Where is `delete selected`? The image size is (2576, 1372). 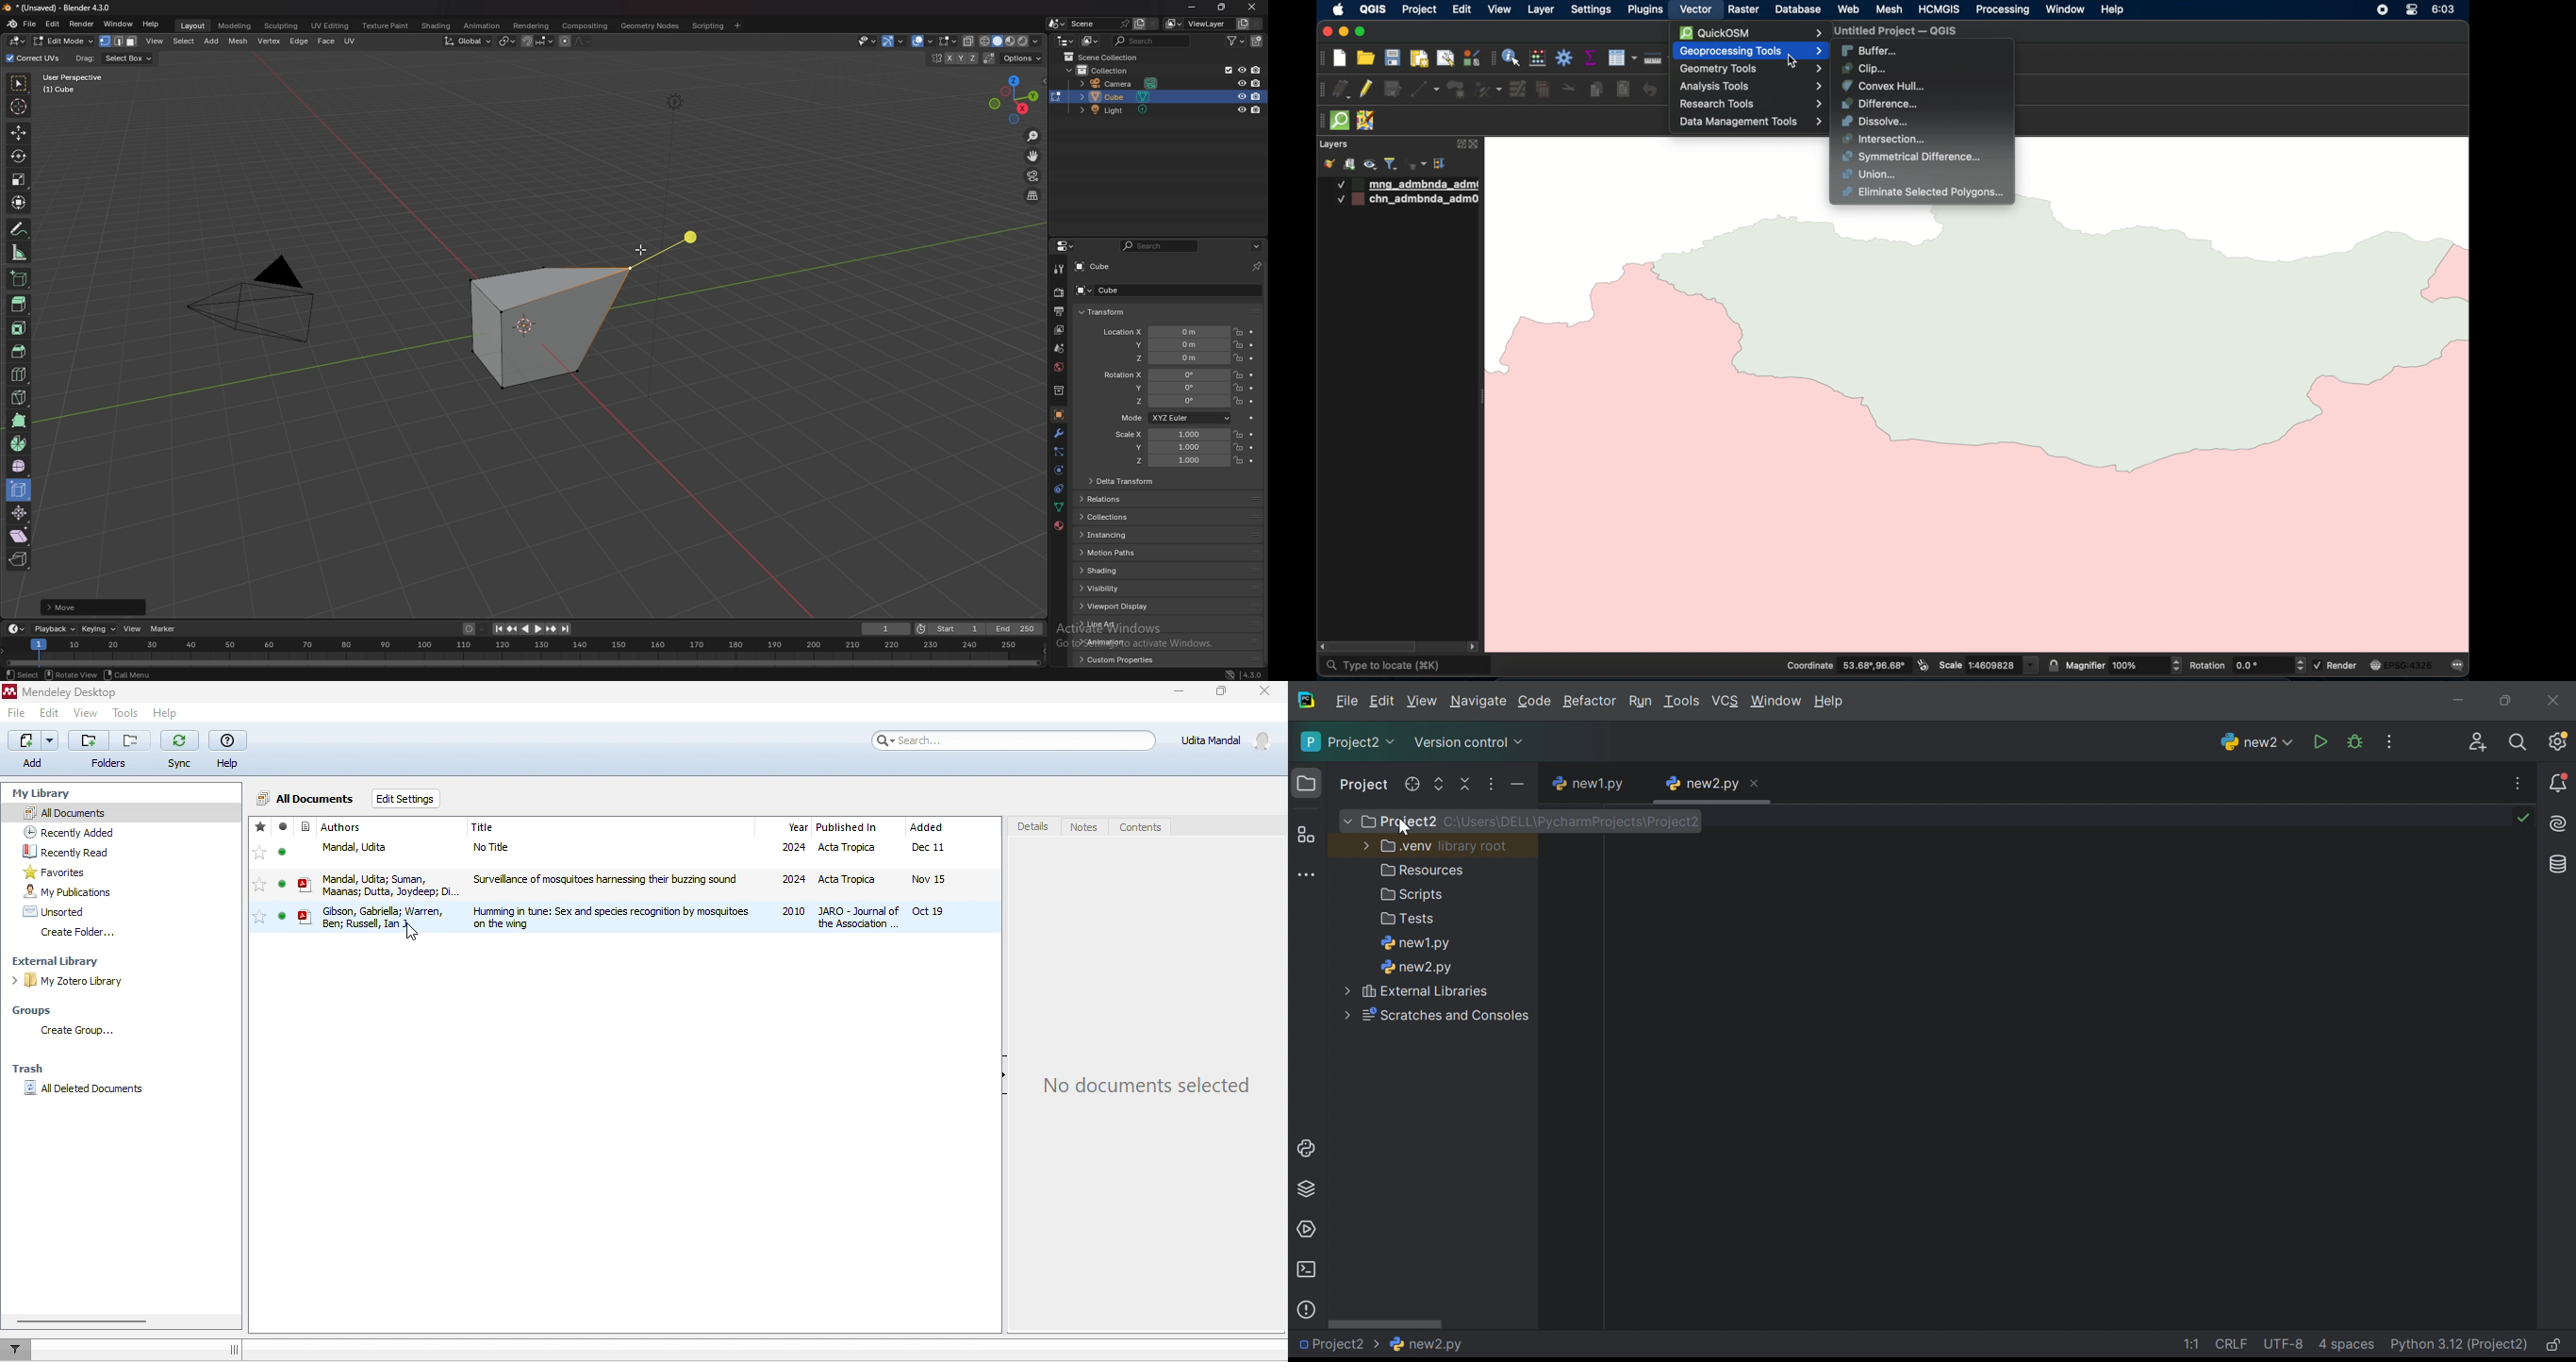 delete selected is located at coordinates (1543, 90).